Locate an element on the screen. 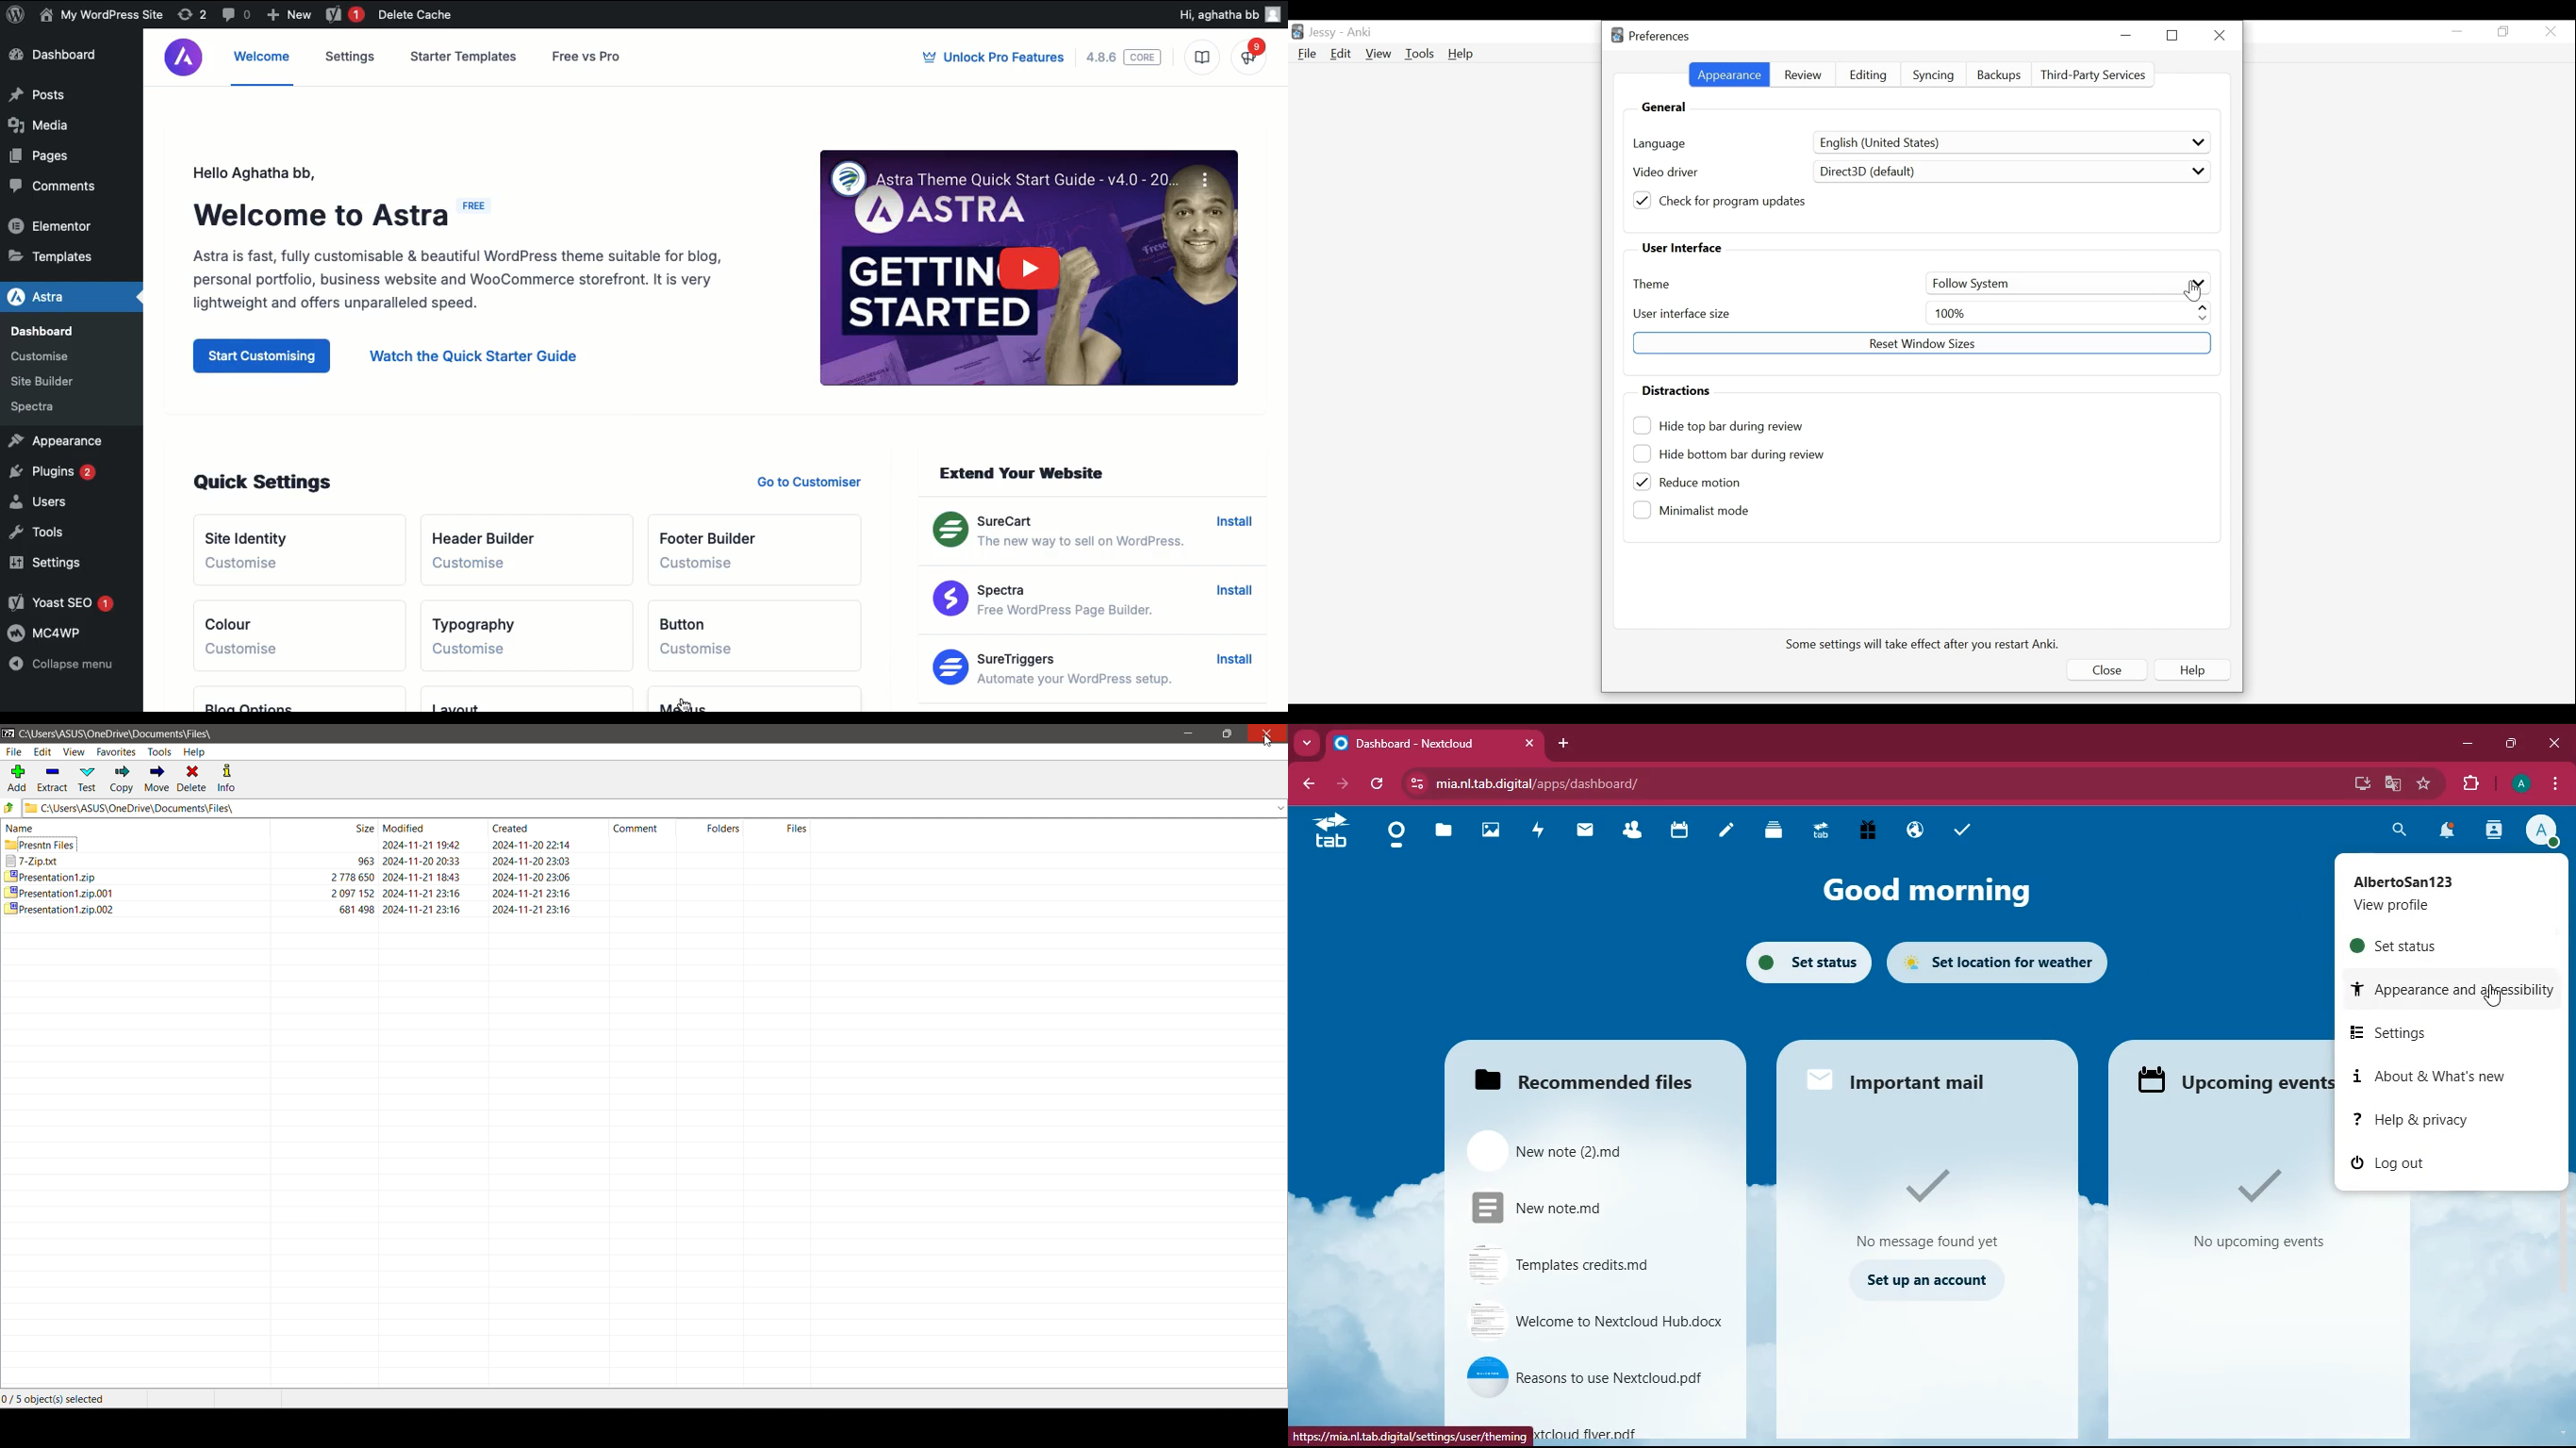  tab is located at coordinates (1822, 830).